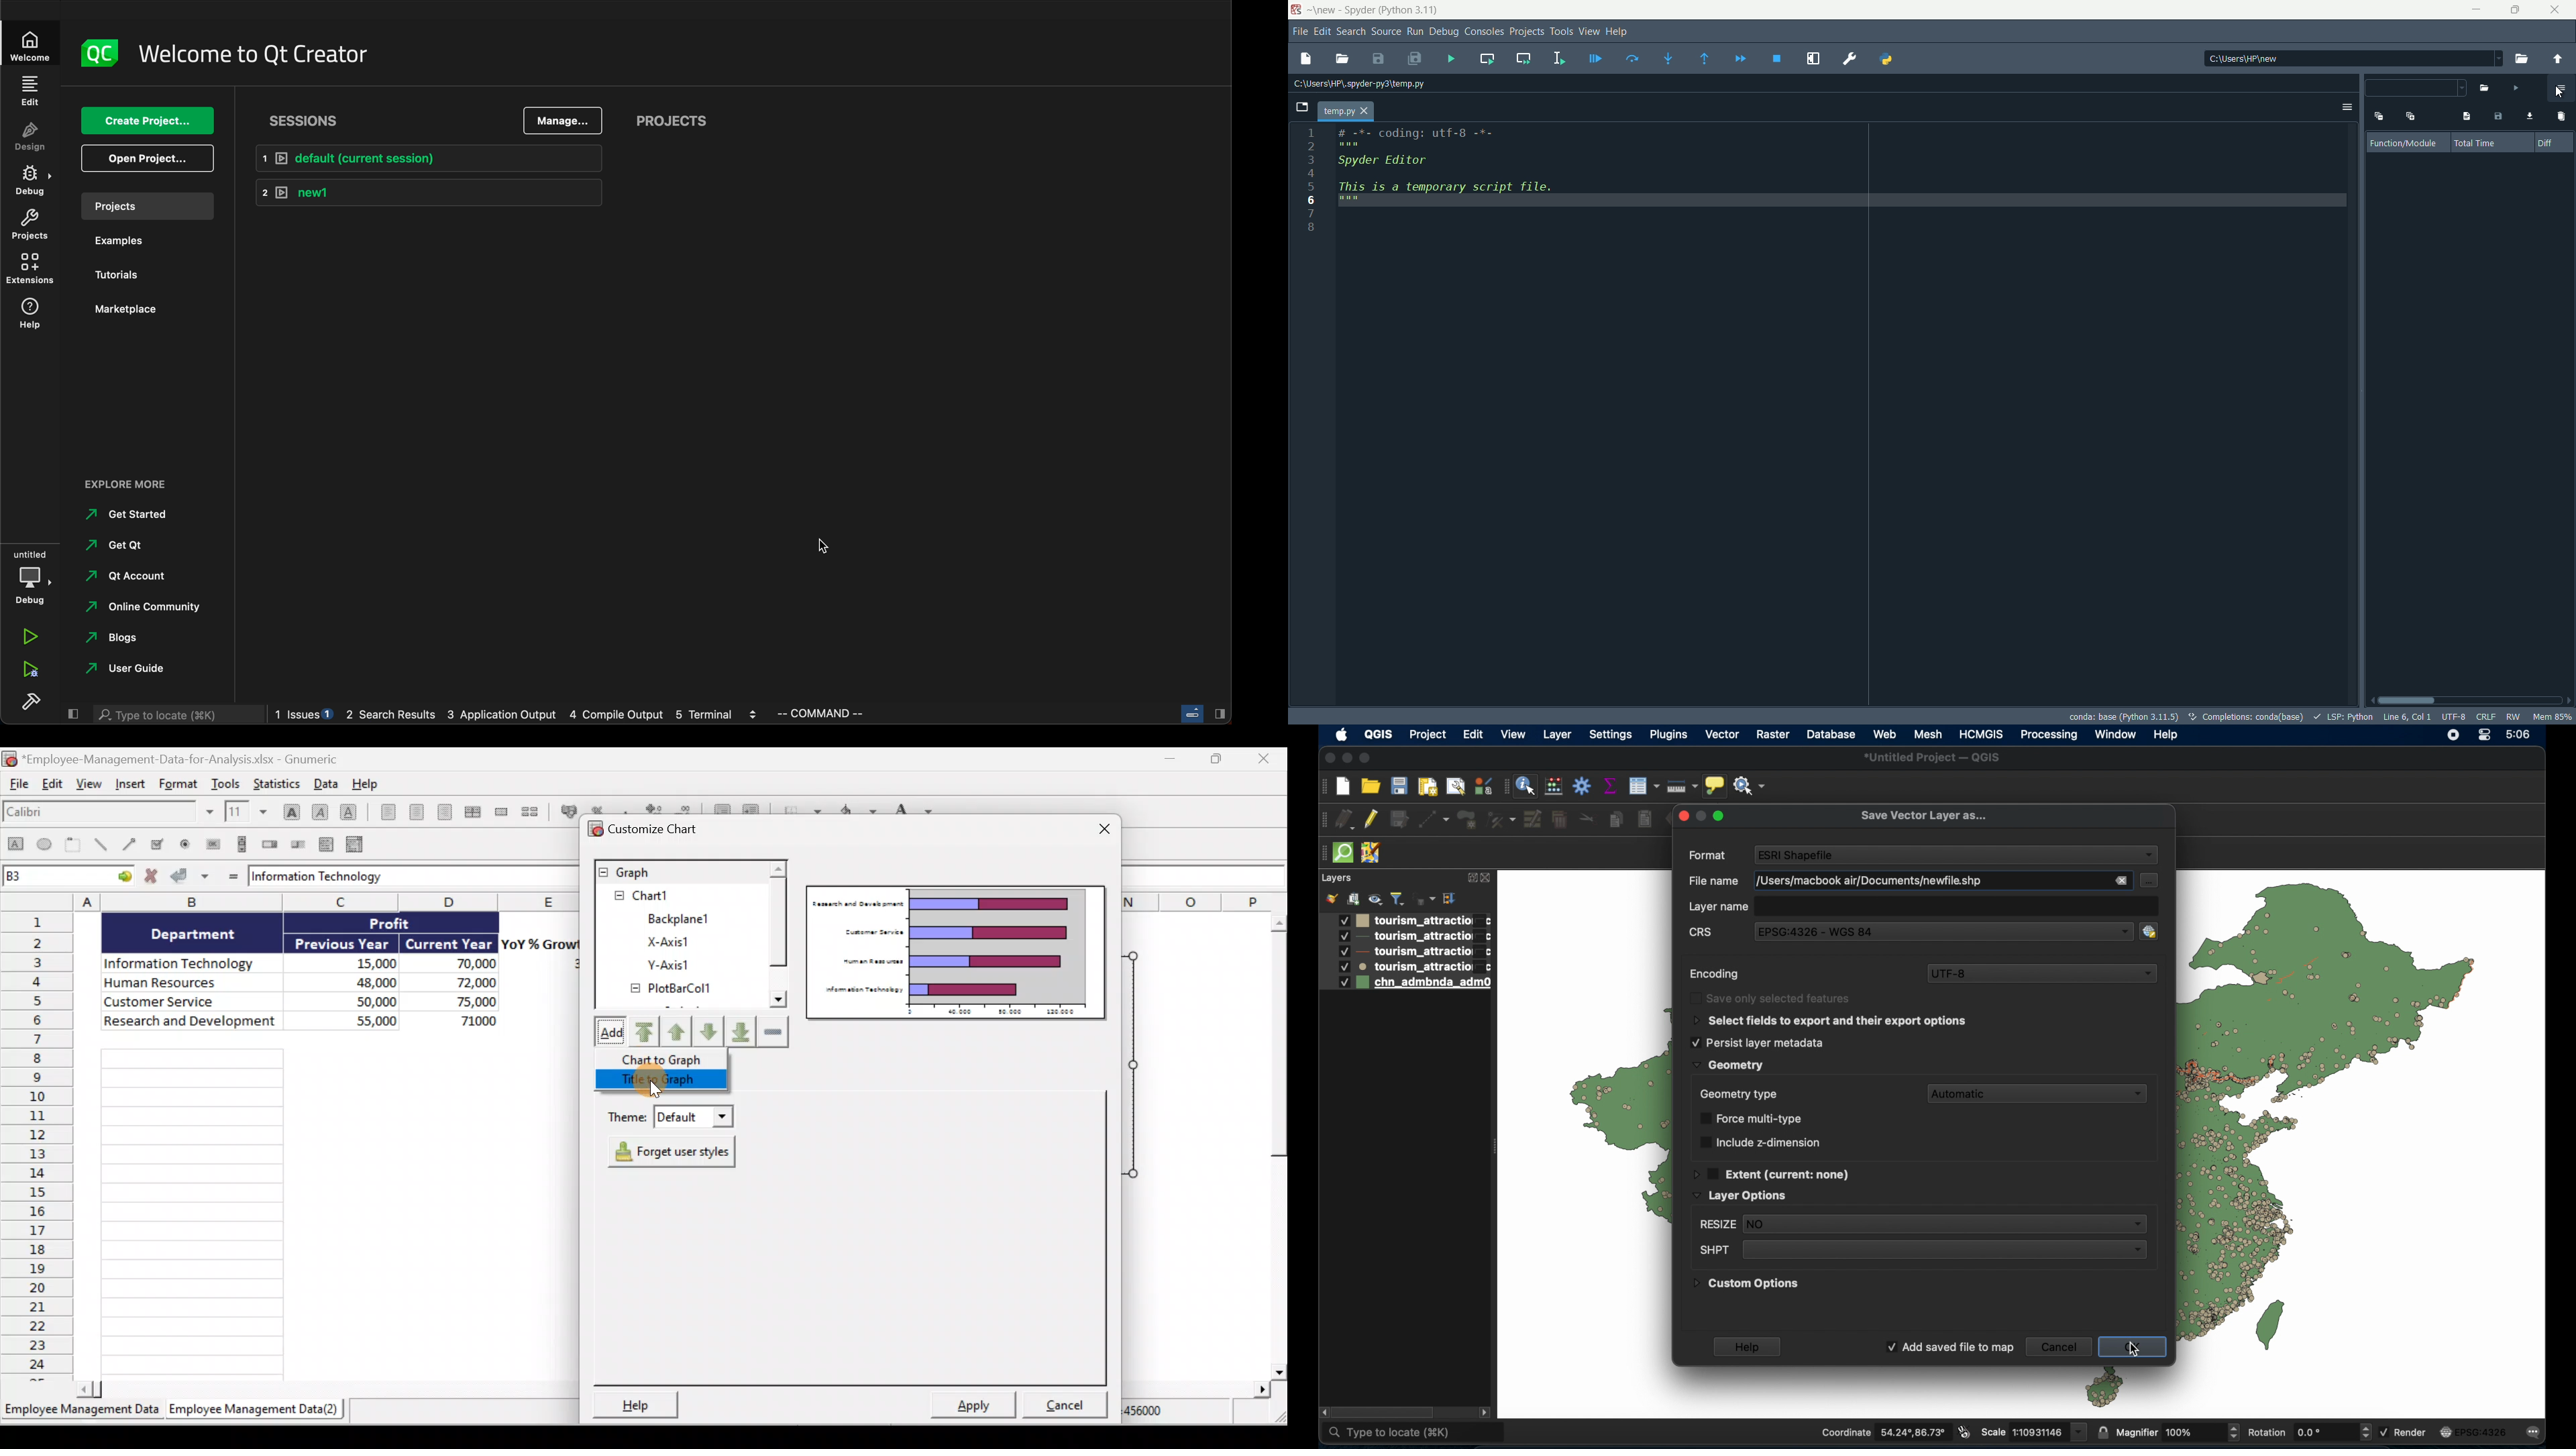 Image resolution: width=2576 pixels, height=1456 pixels. What do you see at coordinates (1310, 185) in the screenshot?
I see `5` at bounding box center [1310, 185].